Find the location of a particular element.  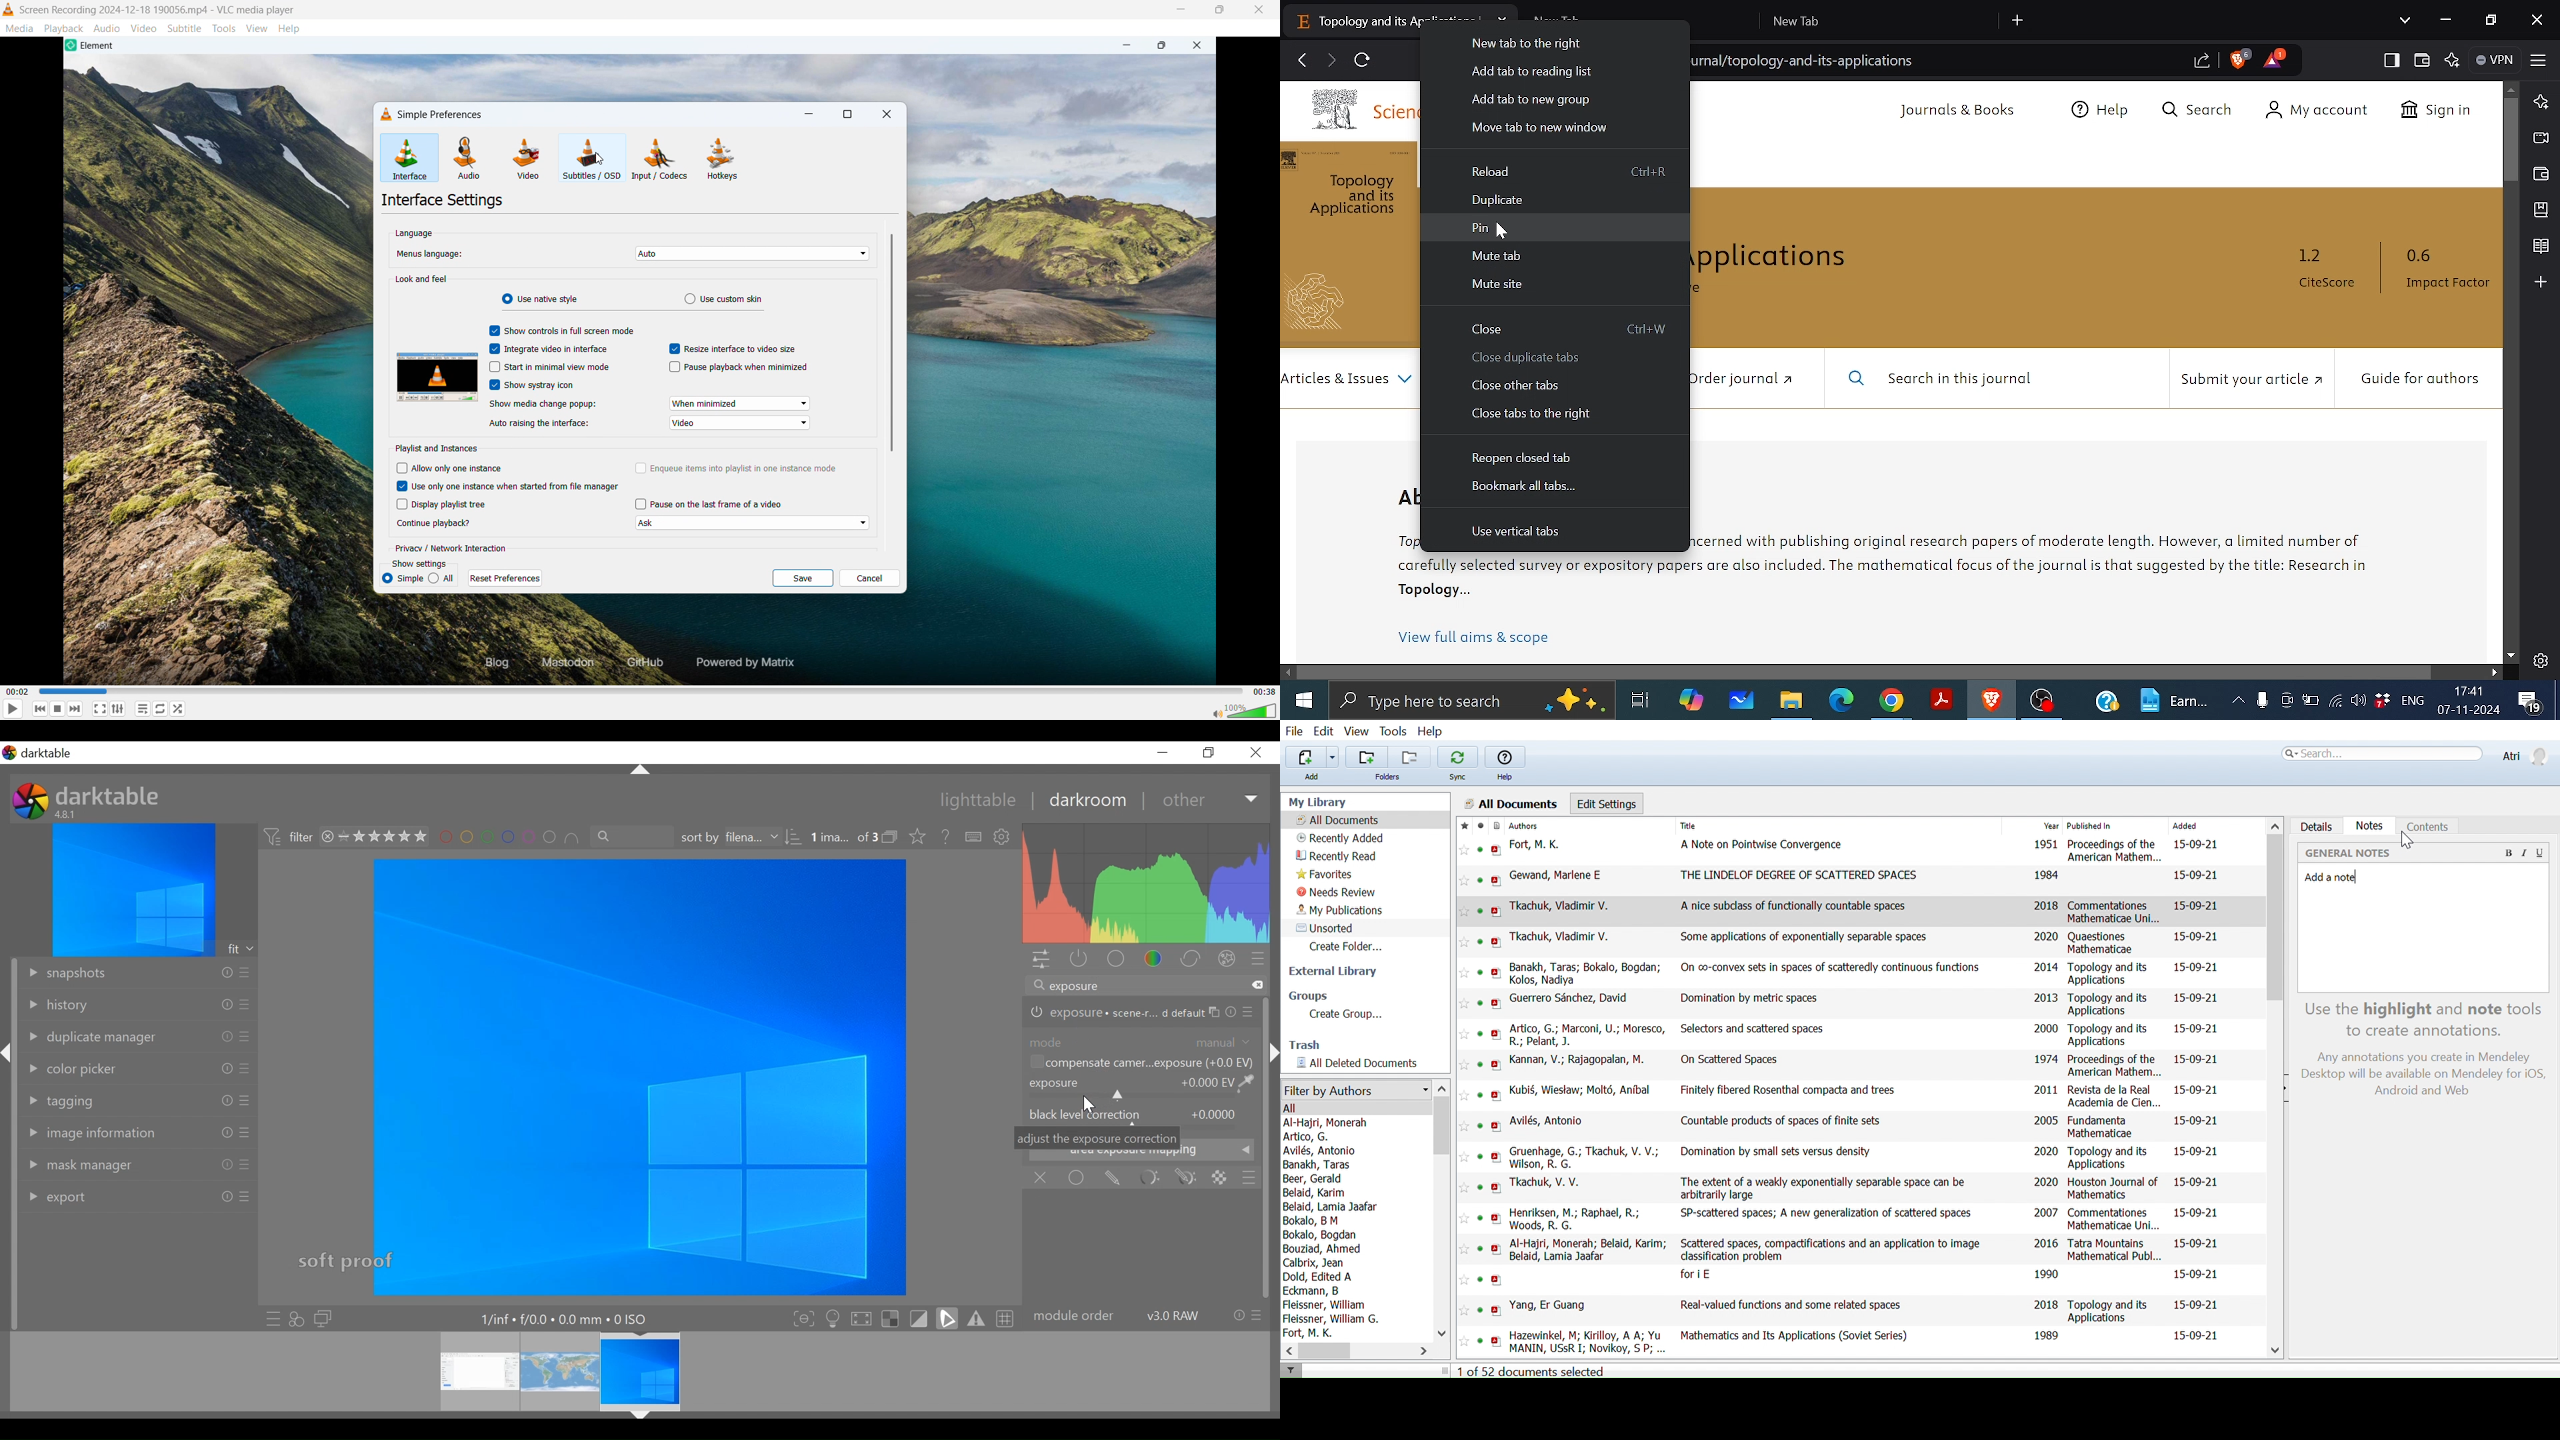

image is located at coordinates (639, 1077).